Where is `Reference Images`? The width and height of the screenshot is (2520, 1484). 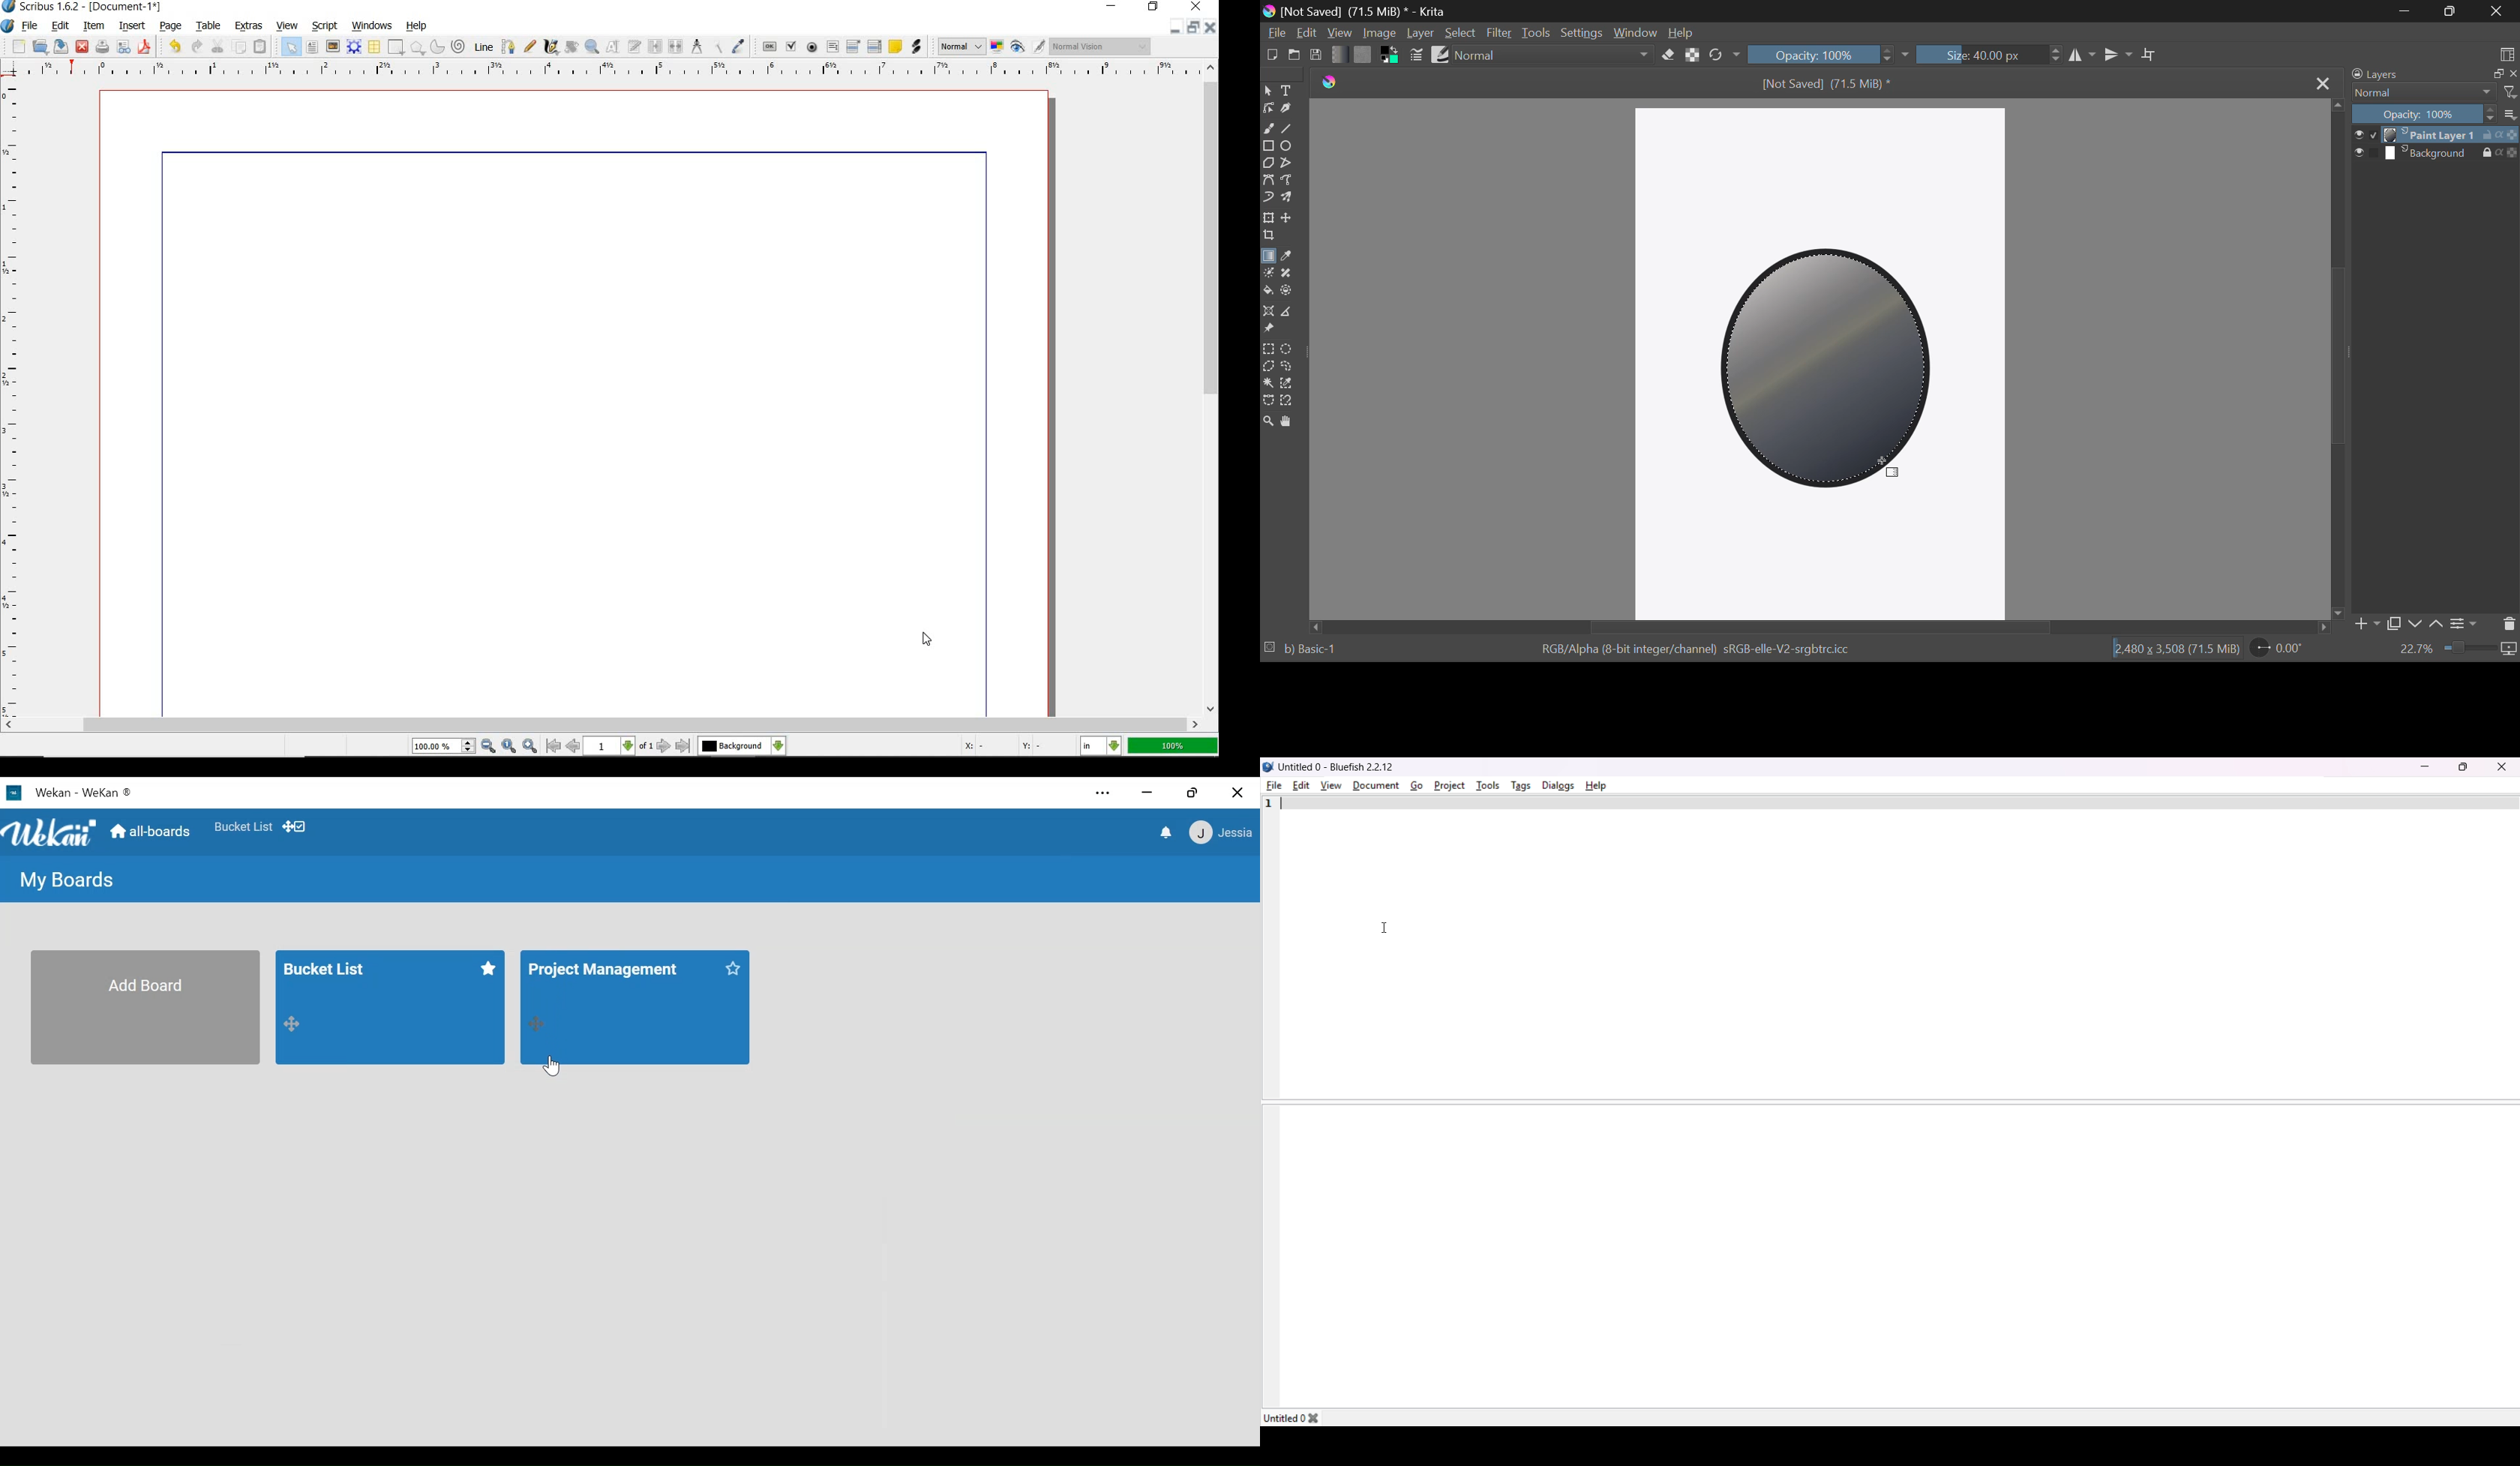 Reference Images is located at coordinates (1269, 330).